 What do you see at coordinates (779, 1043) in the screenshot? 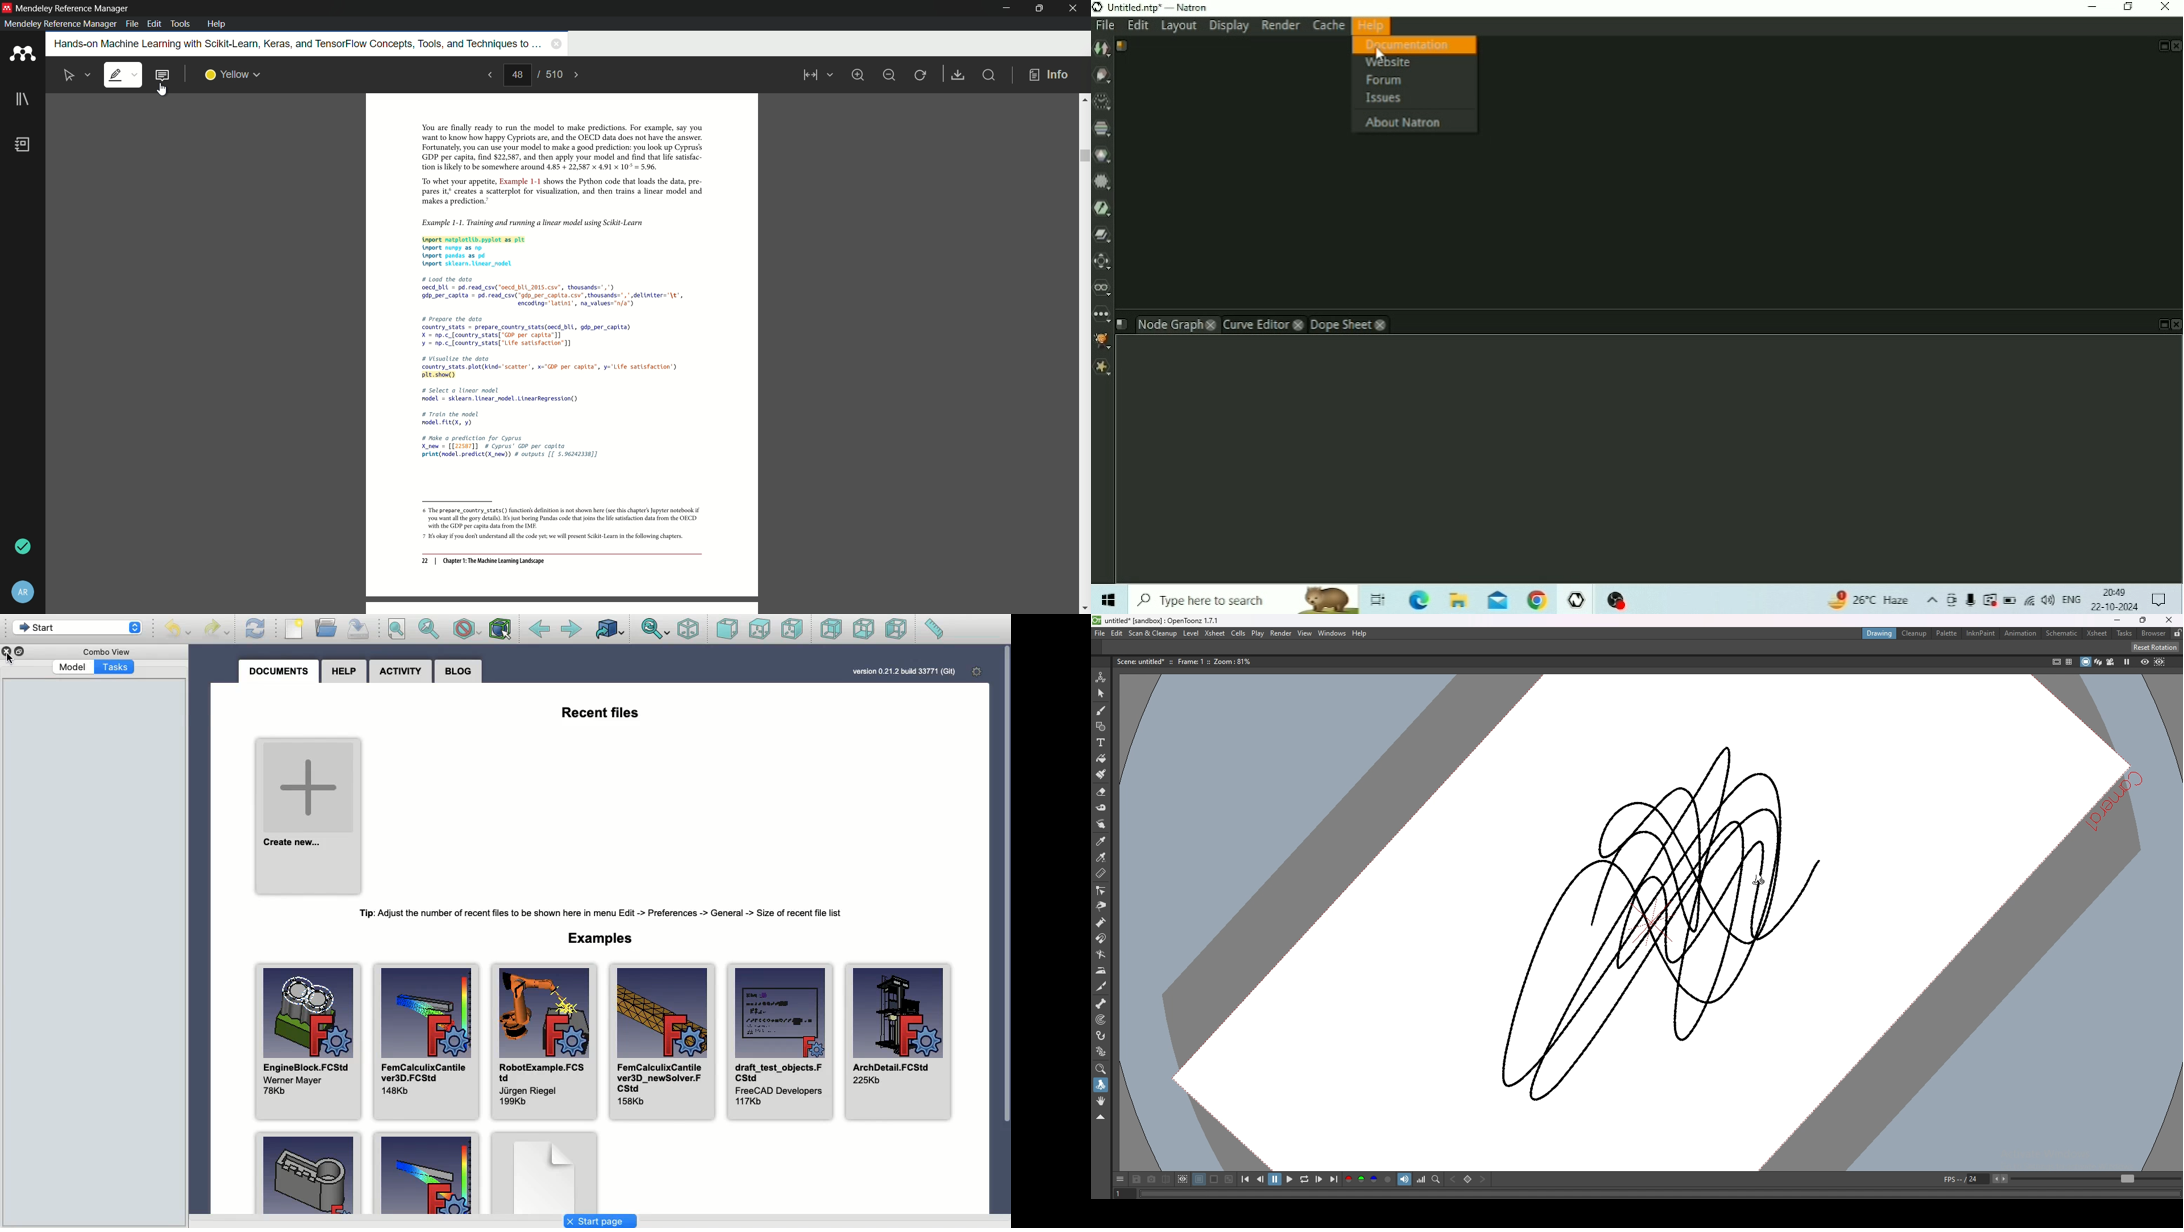
I see `draft_test_objects.FCStd` at bounding box center [779, 1043].